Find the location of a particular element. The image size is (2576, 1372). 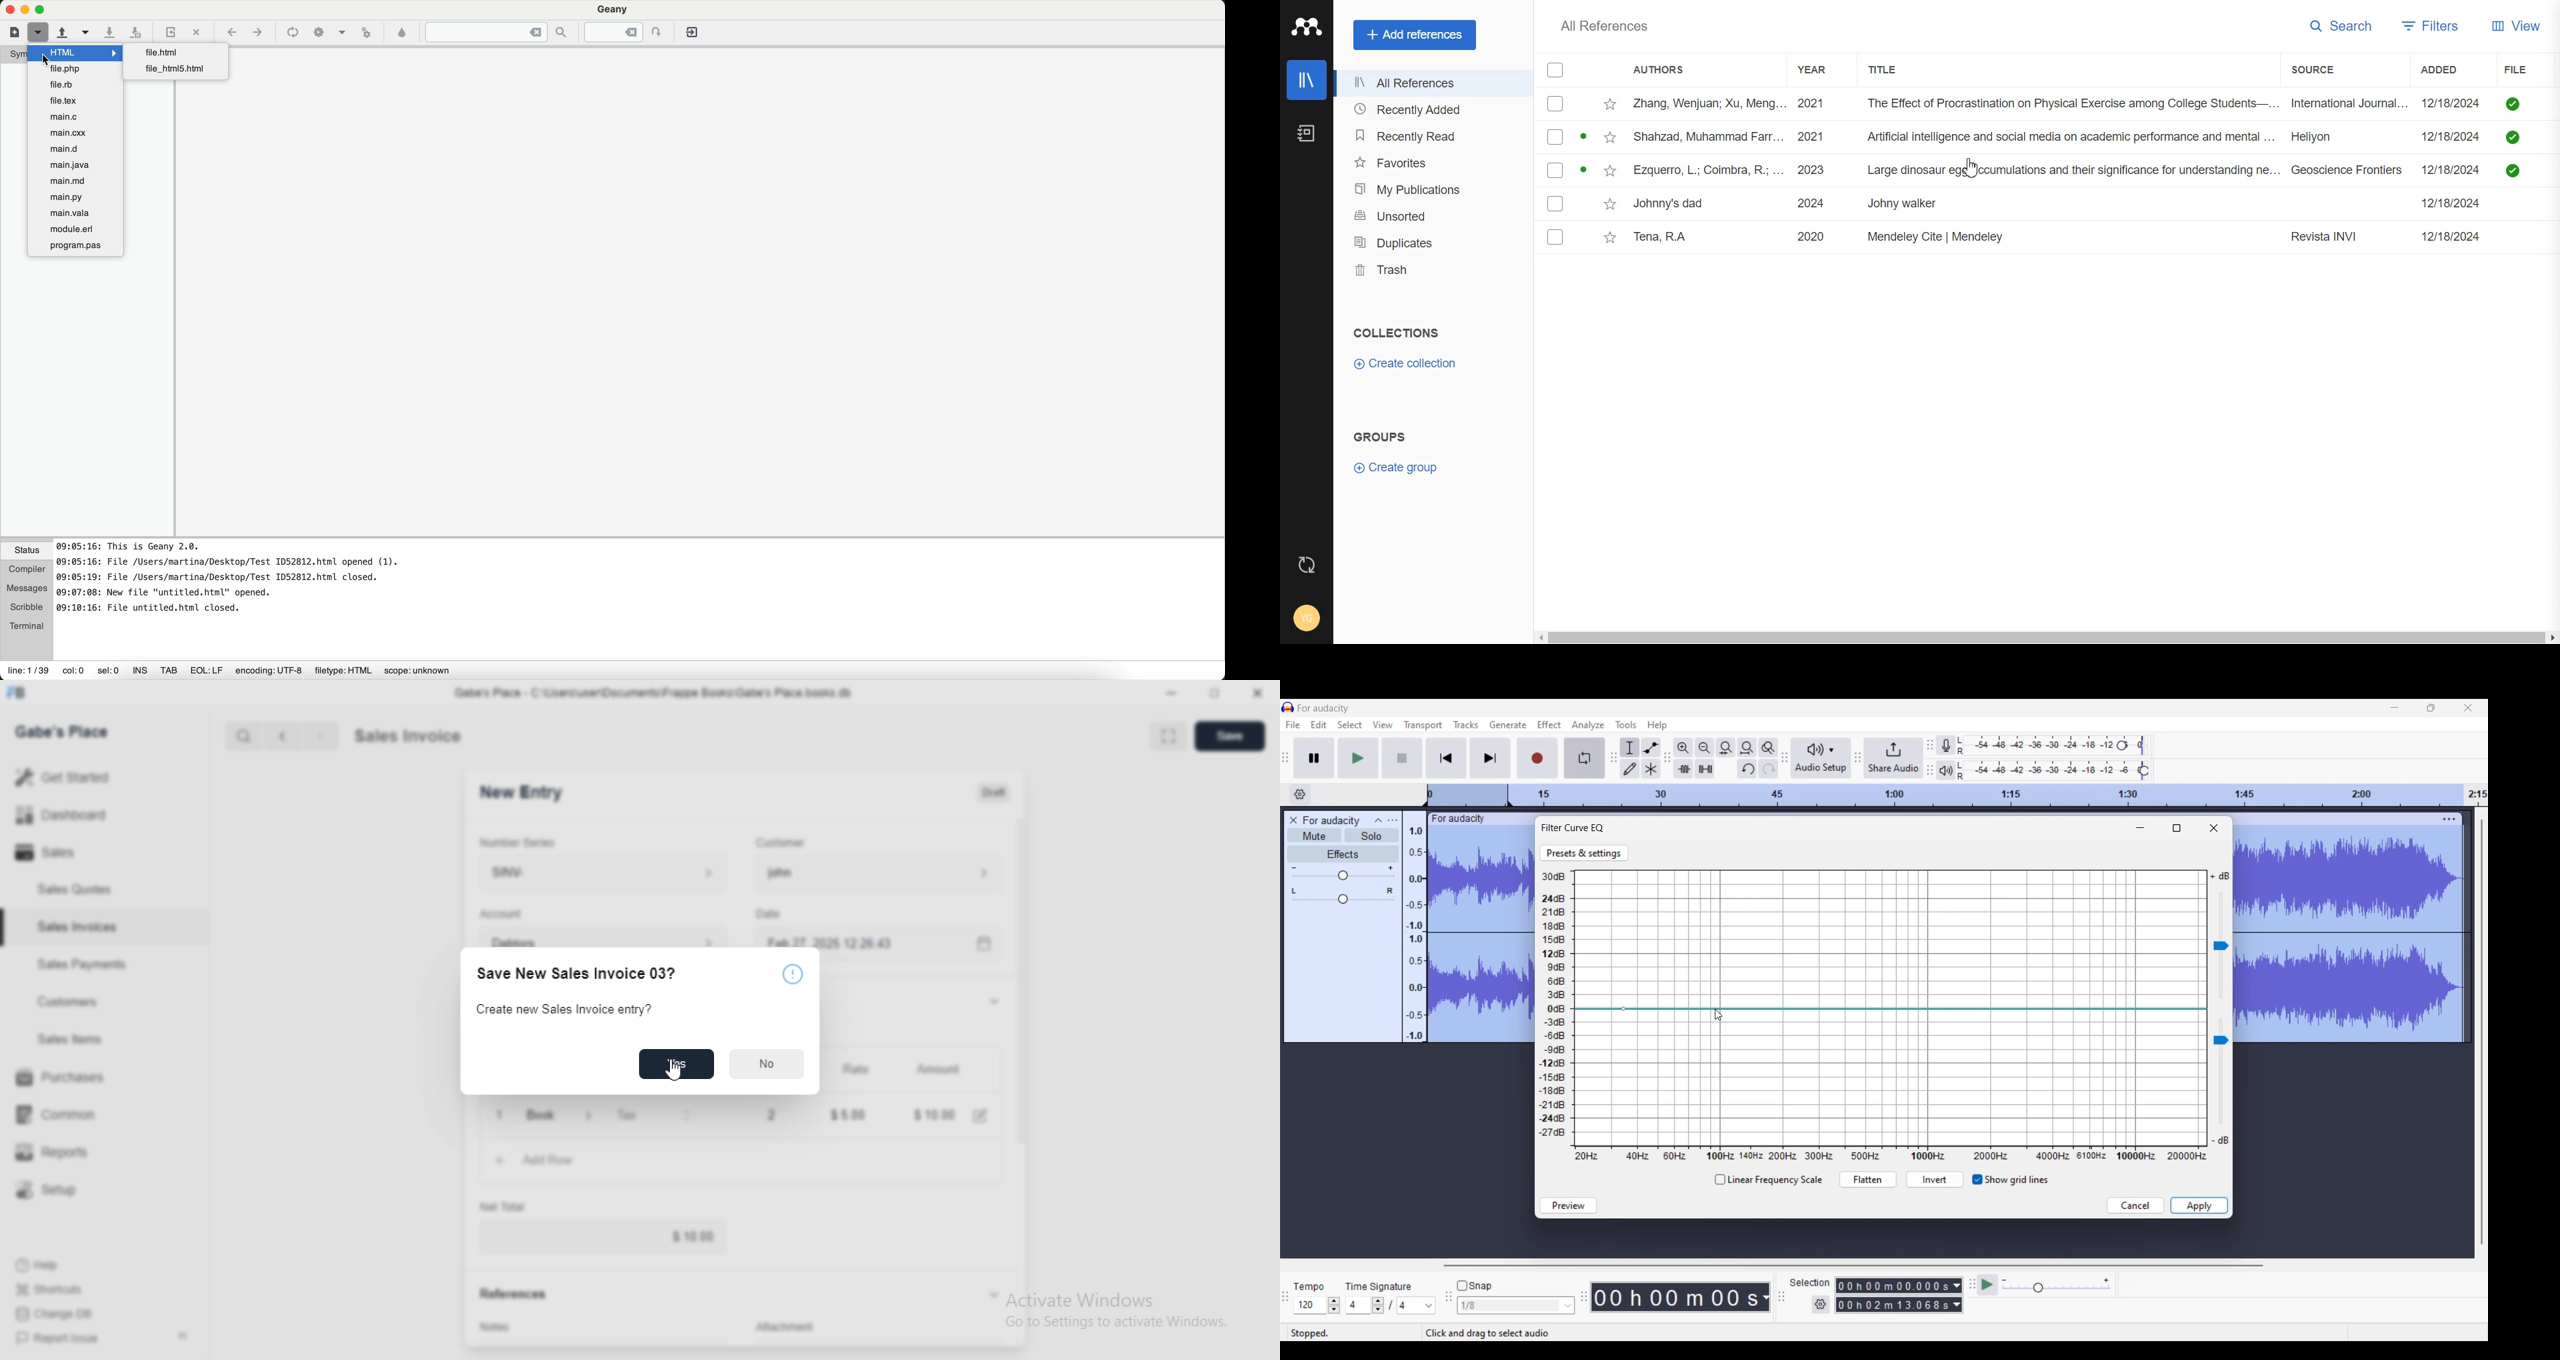

Selection is located at coordinates (1810, 1284).